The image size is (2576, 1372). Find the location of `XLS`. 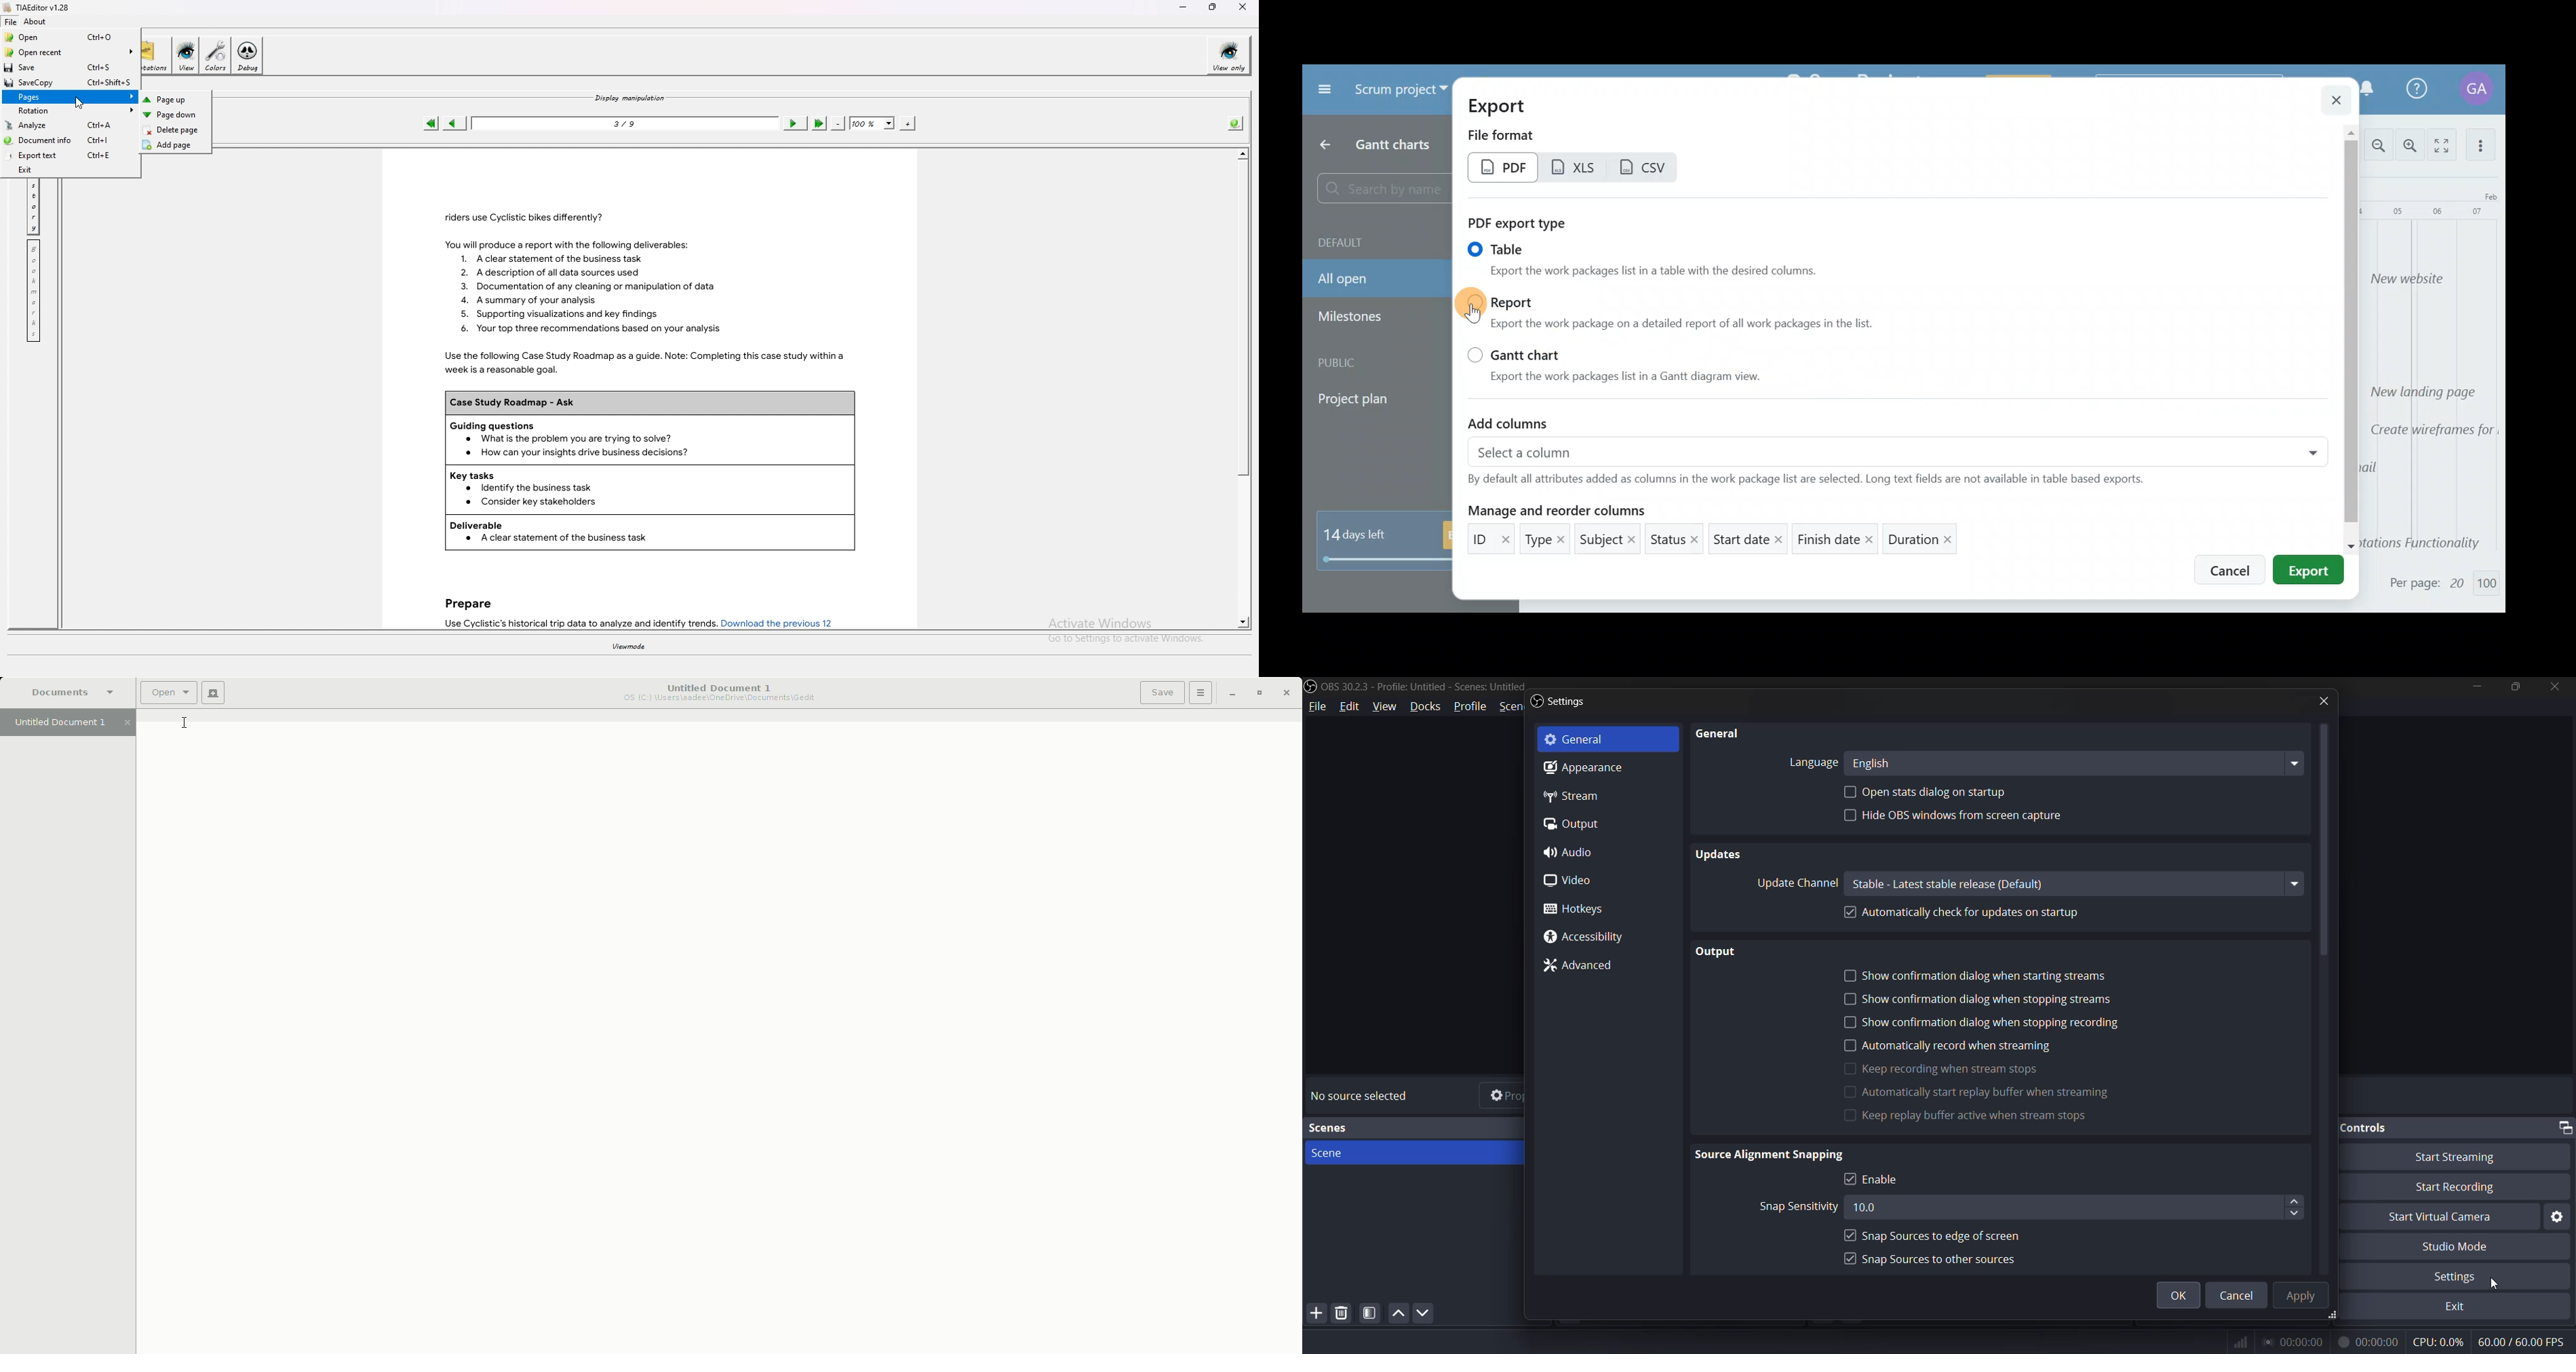

XLS is located at coordinates (1570, 169).